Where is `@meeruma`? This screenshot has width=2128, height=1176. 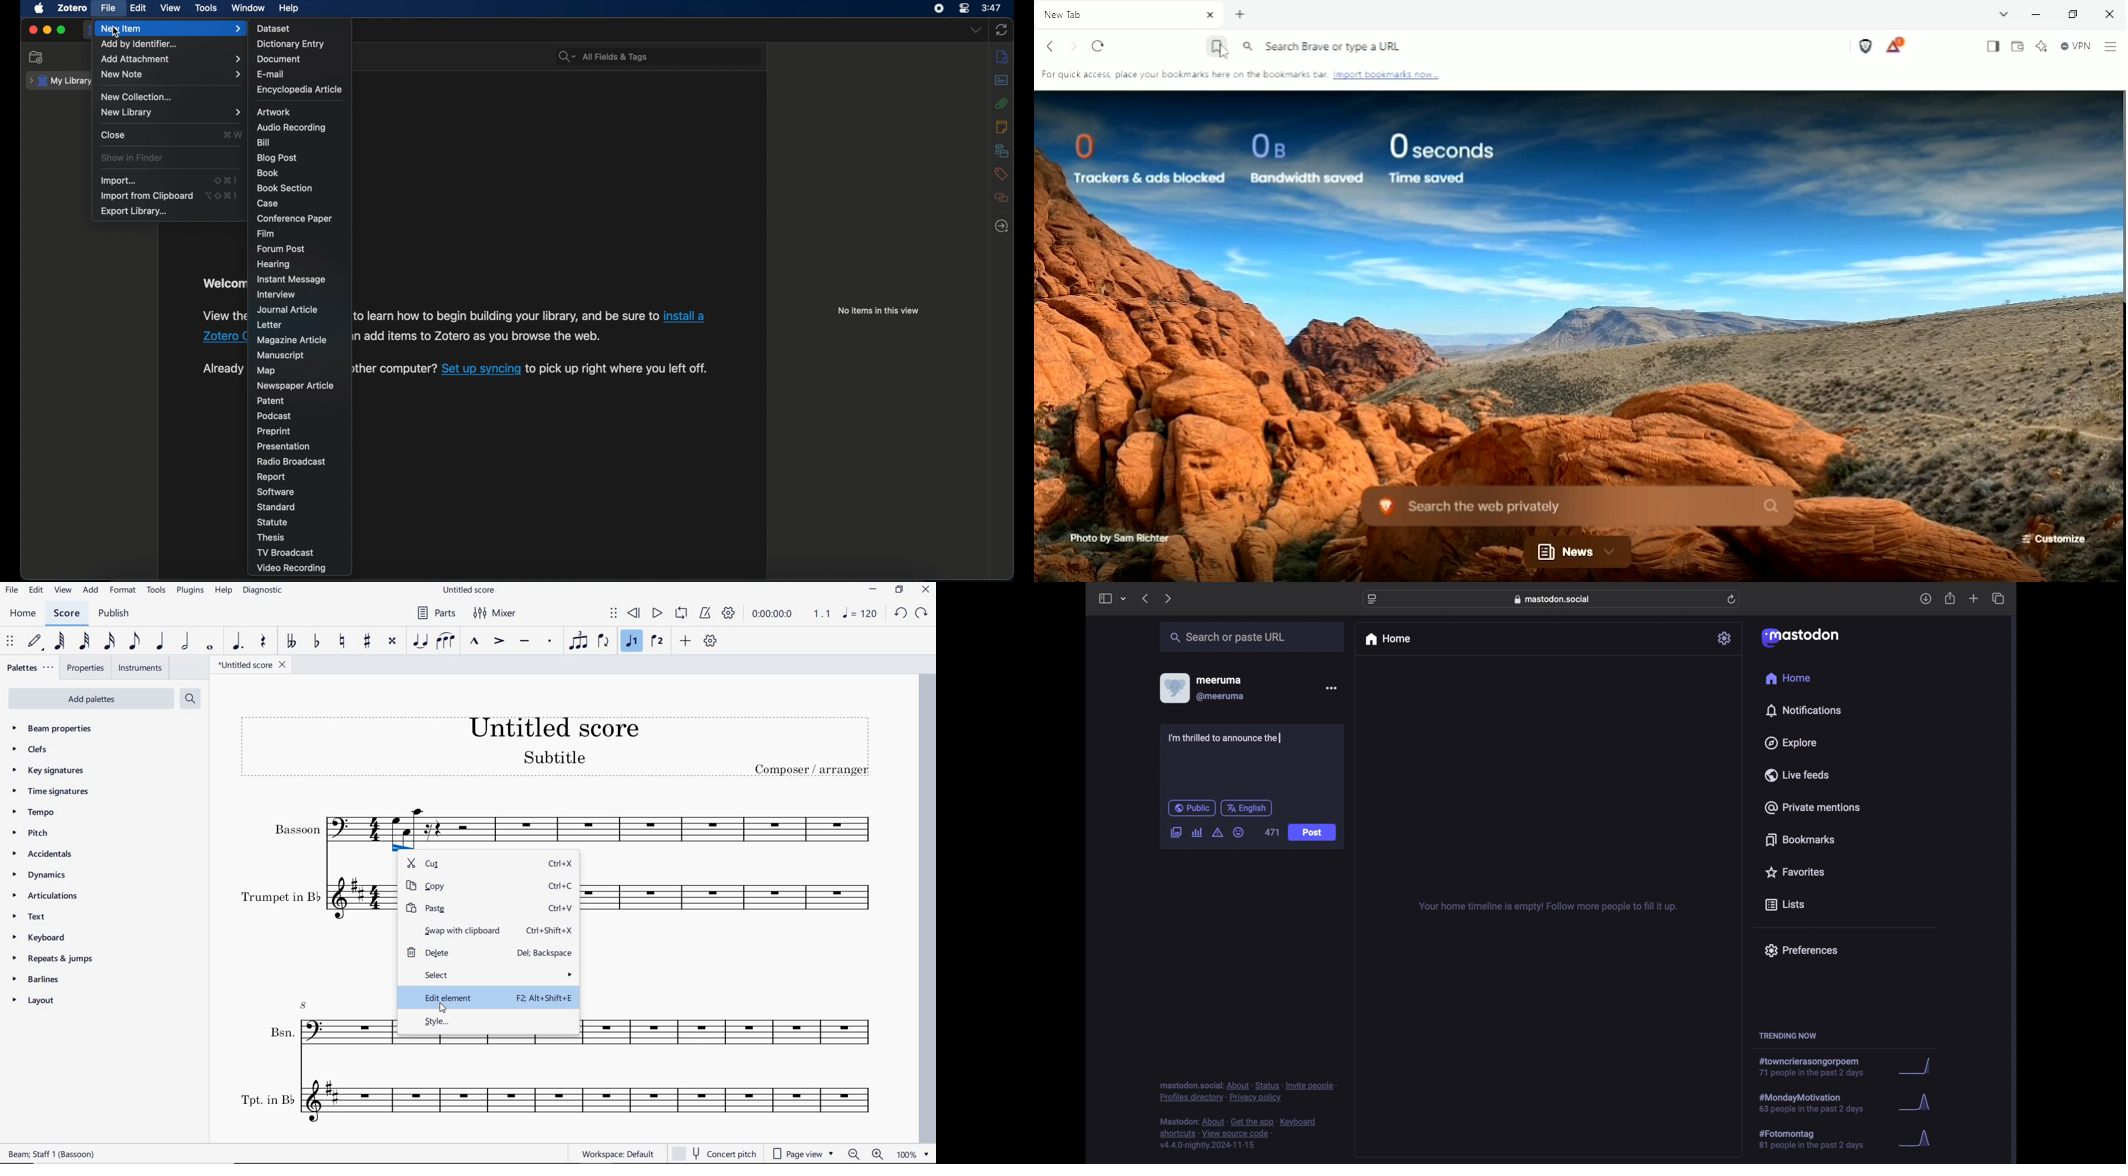 @meeruma is located at coordinates (1222, 697).